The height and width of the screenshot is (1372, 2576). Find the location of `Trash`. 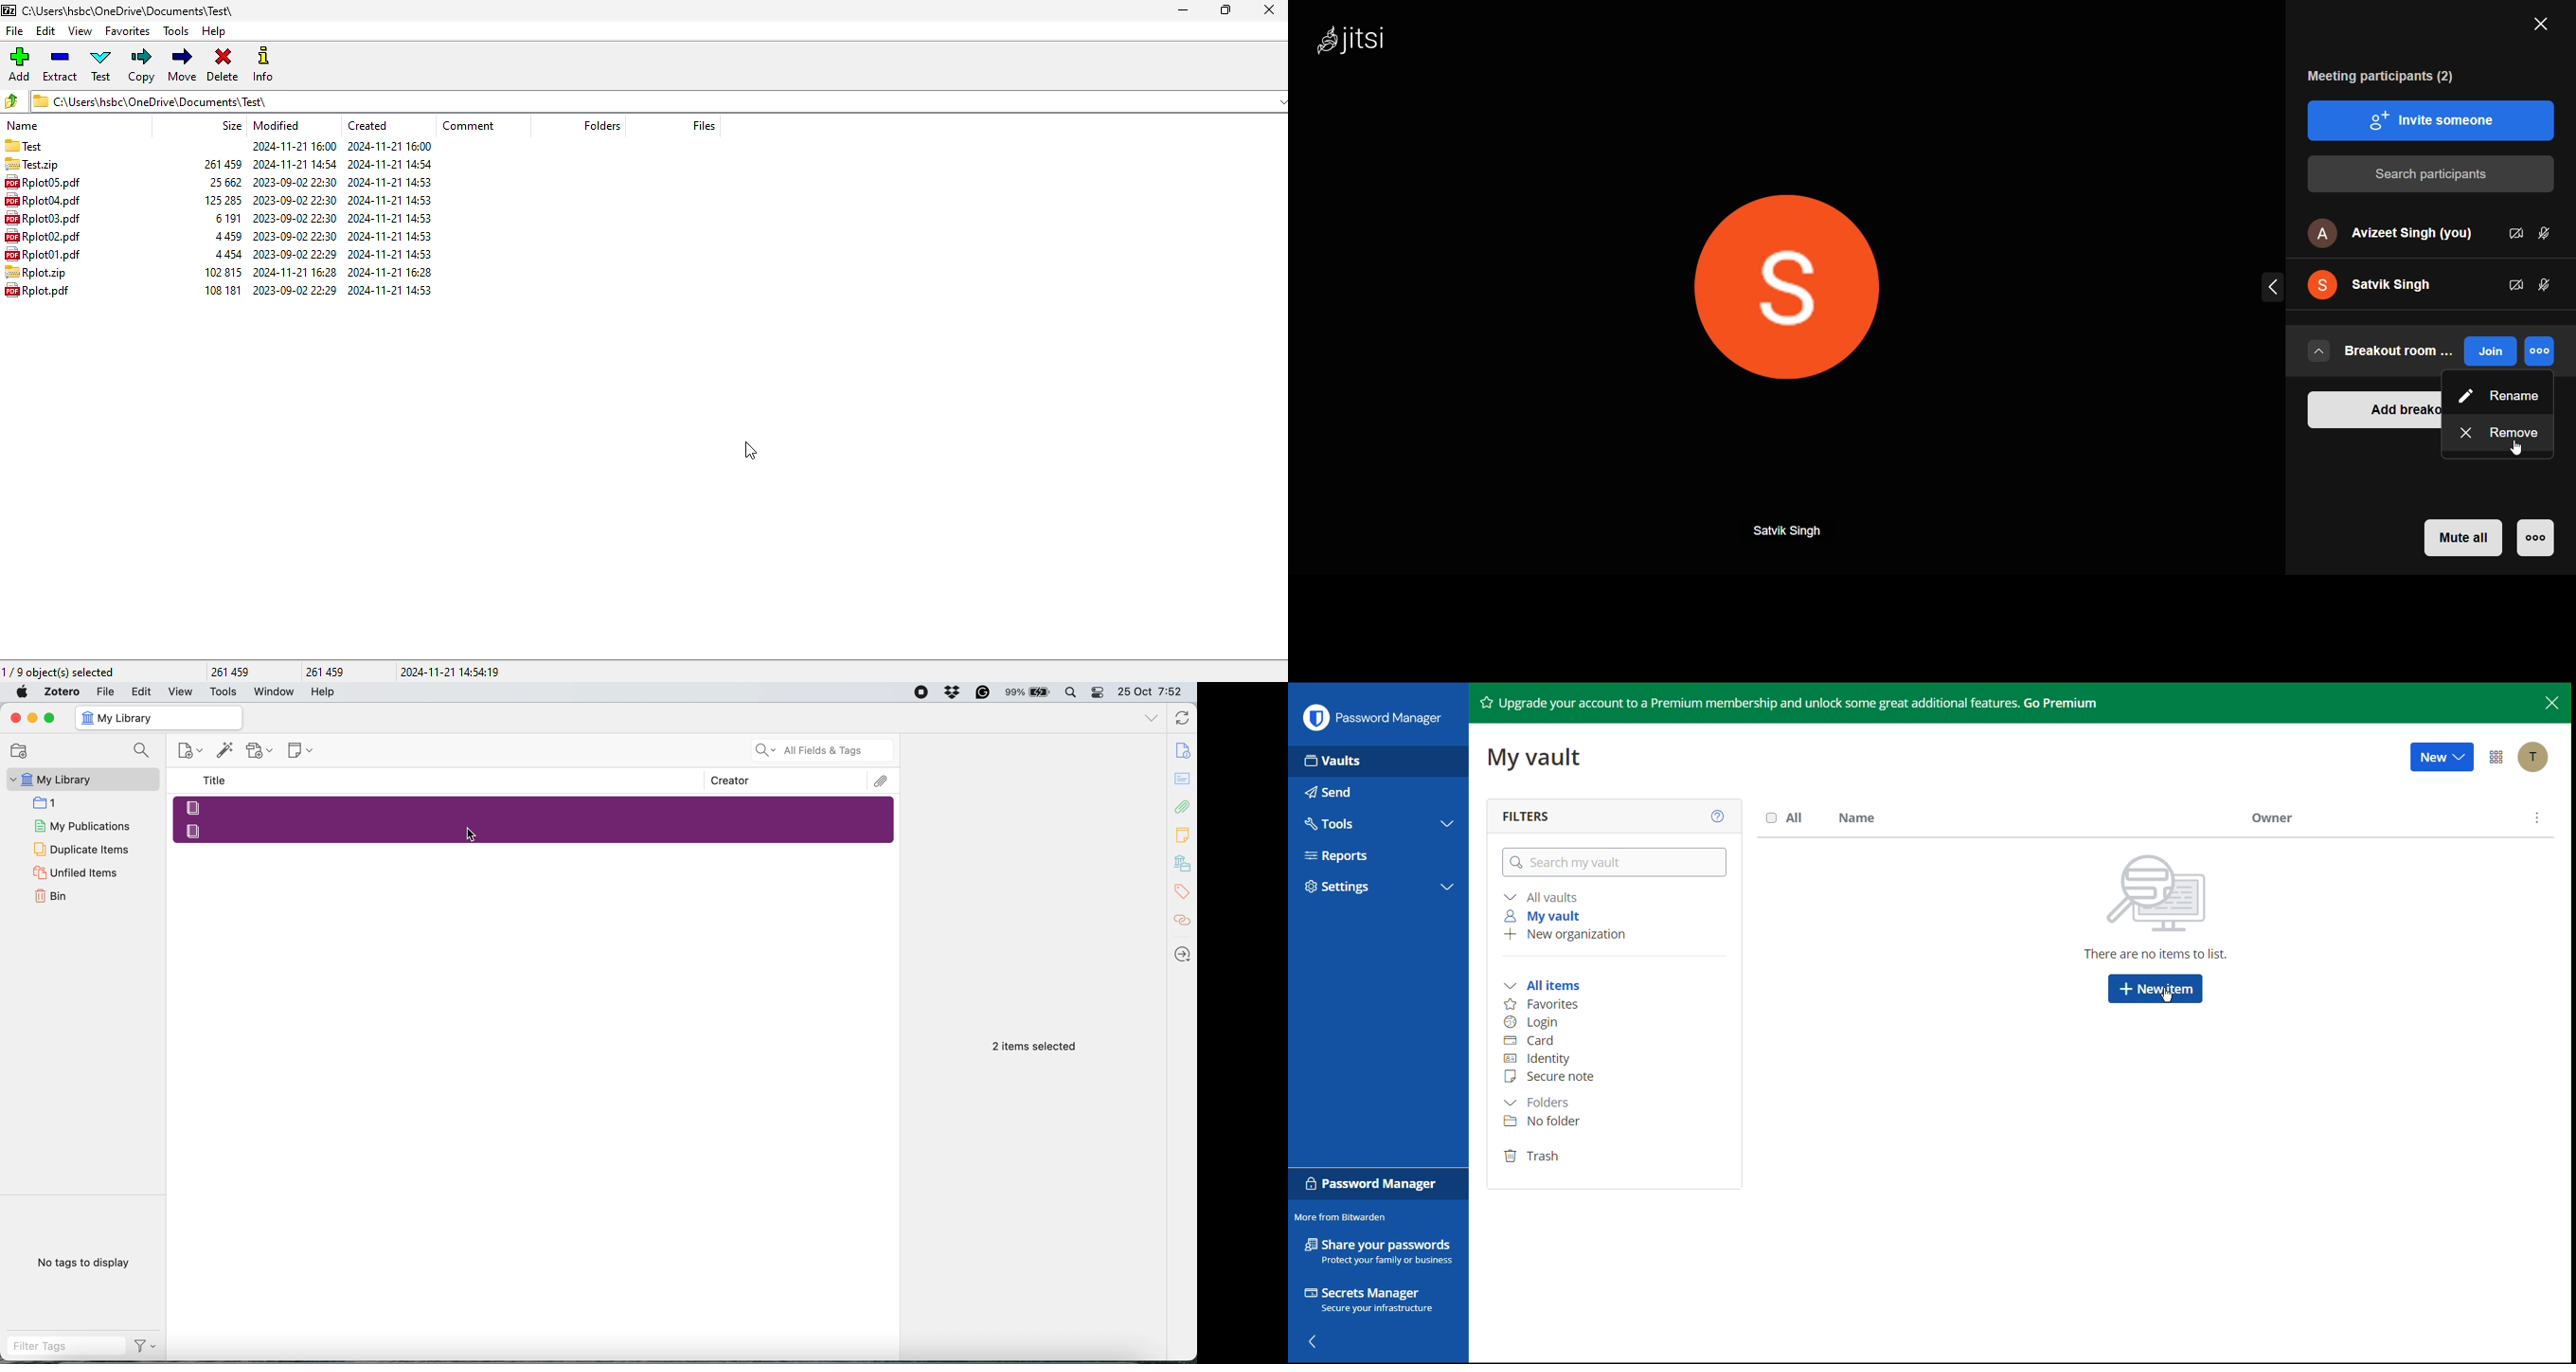

Trash is located at coordinates (1534, 1156).